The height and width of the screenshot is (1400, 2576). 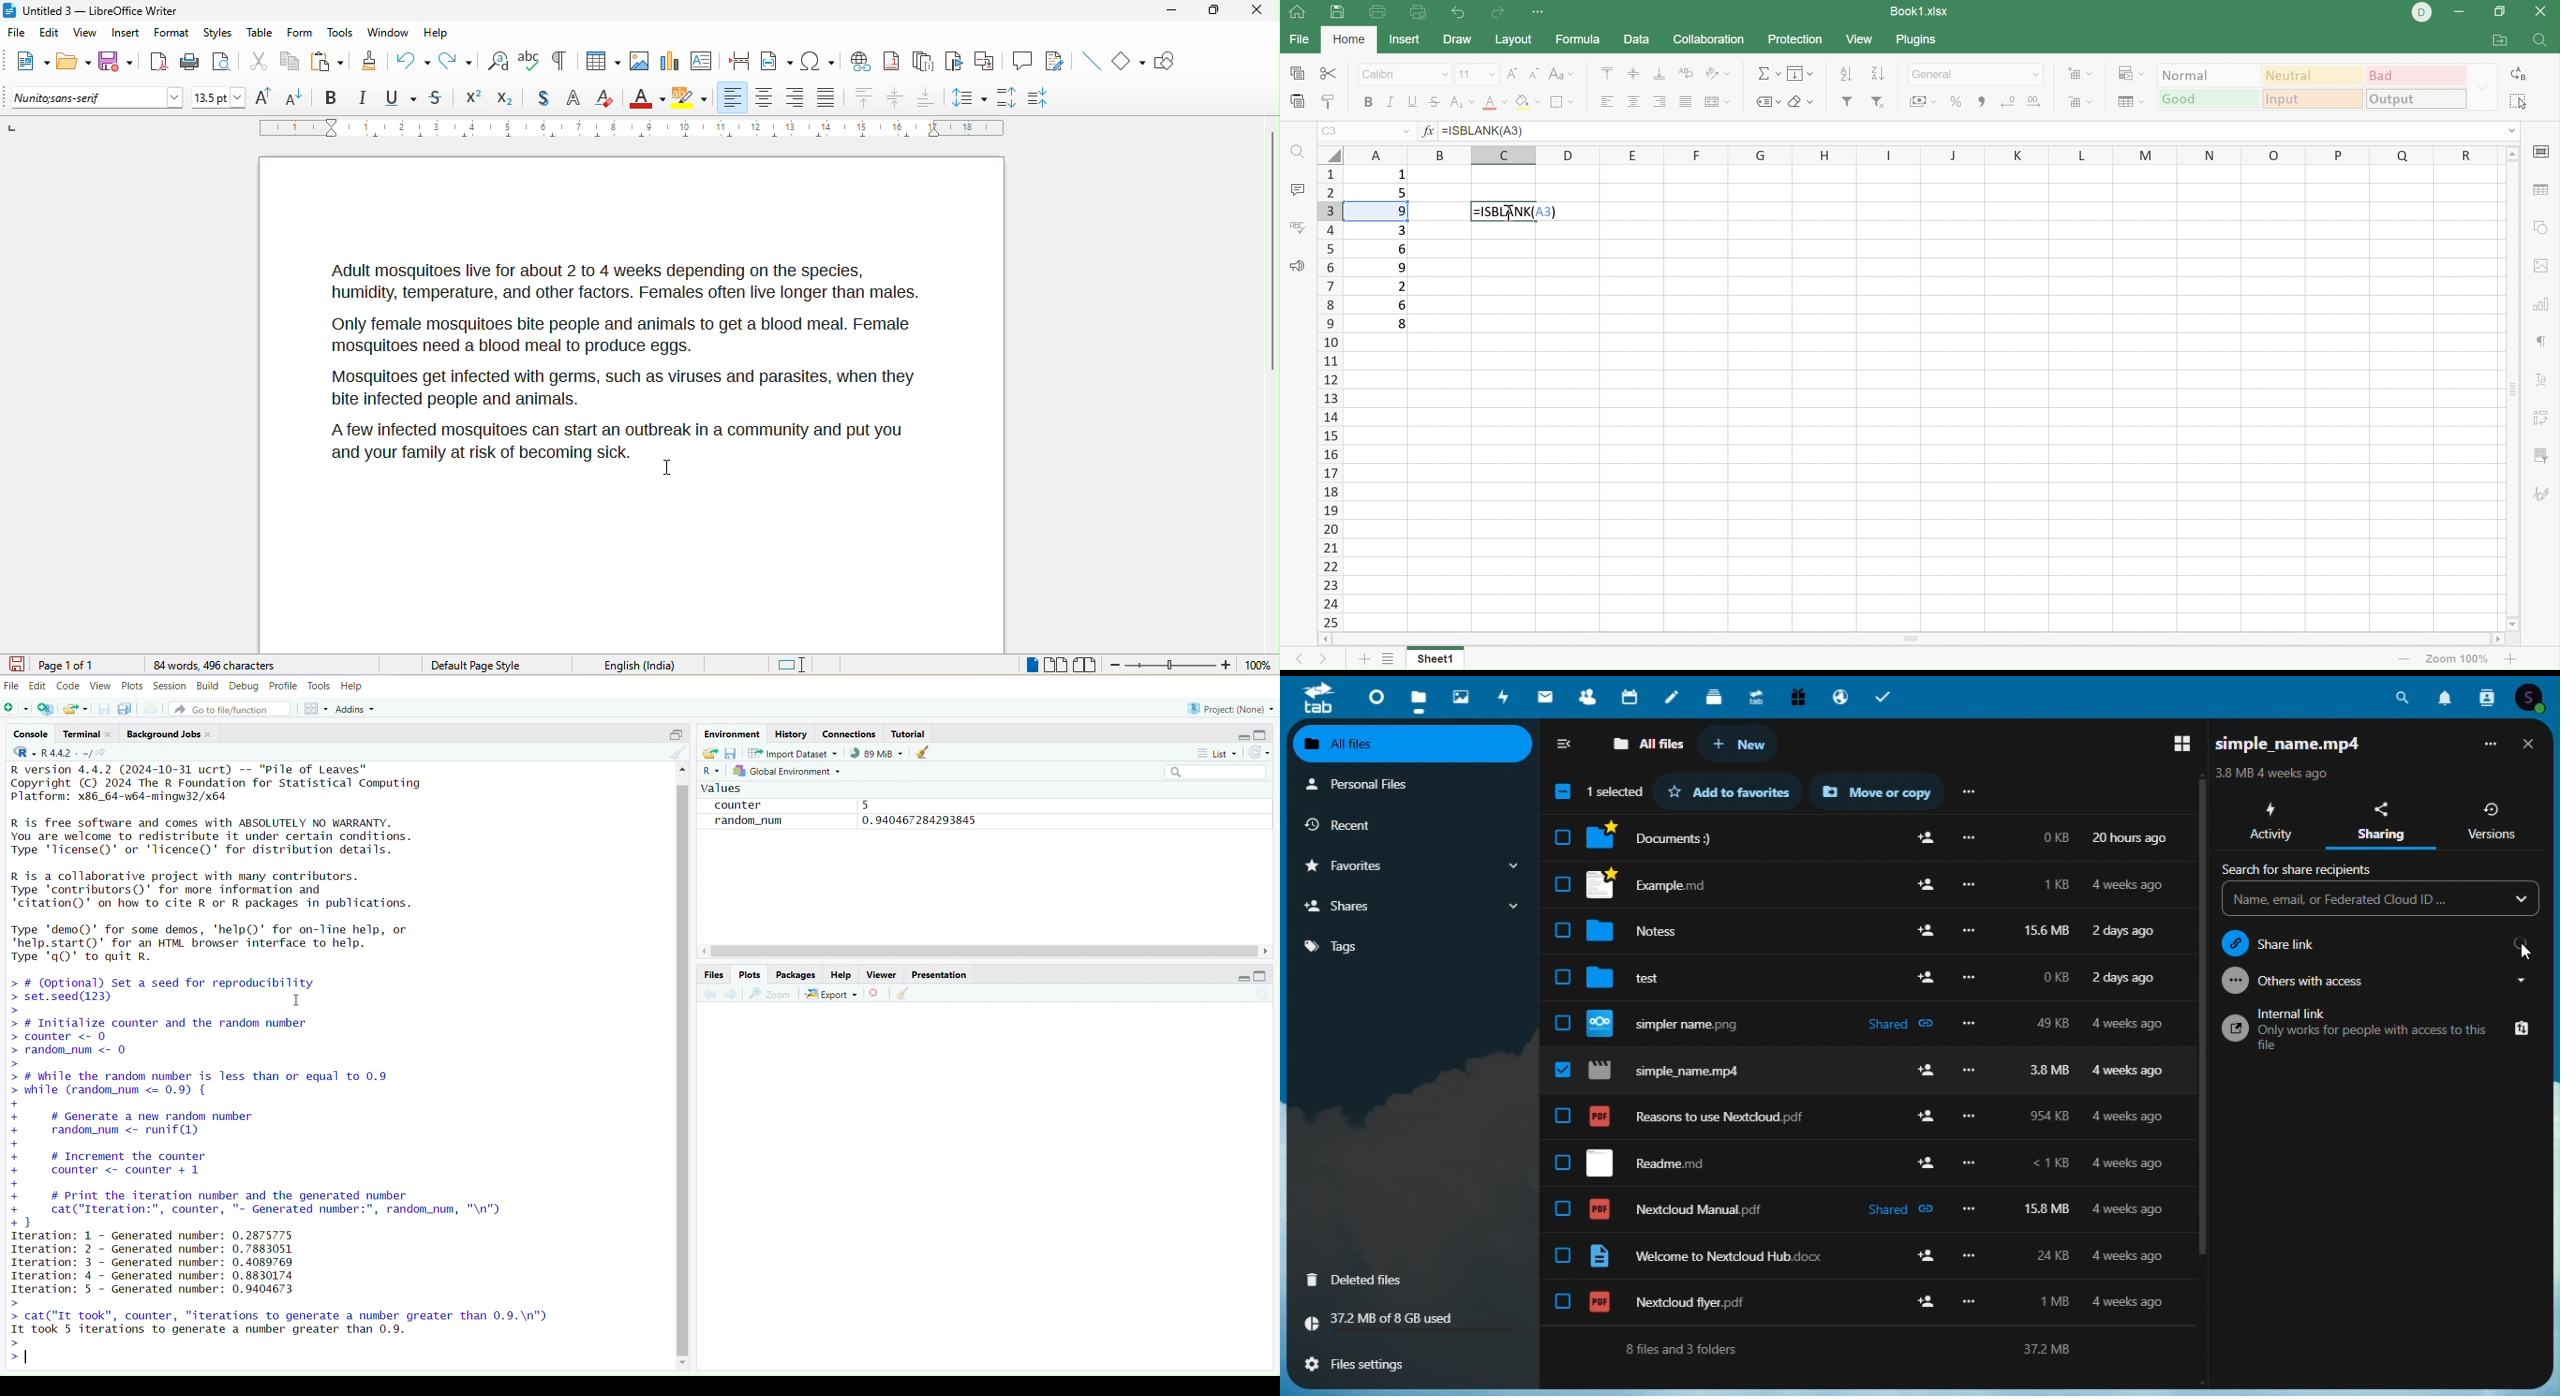 What do you see at coordinates (1766, 102) in the screenshot?
I see `Named ranges` at bounding box center [1766, 102].